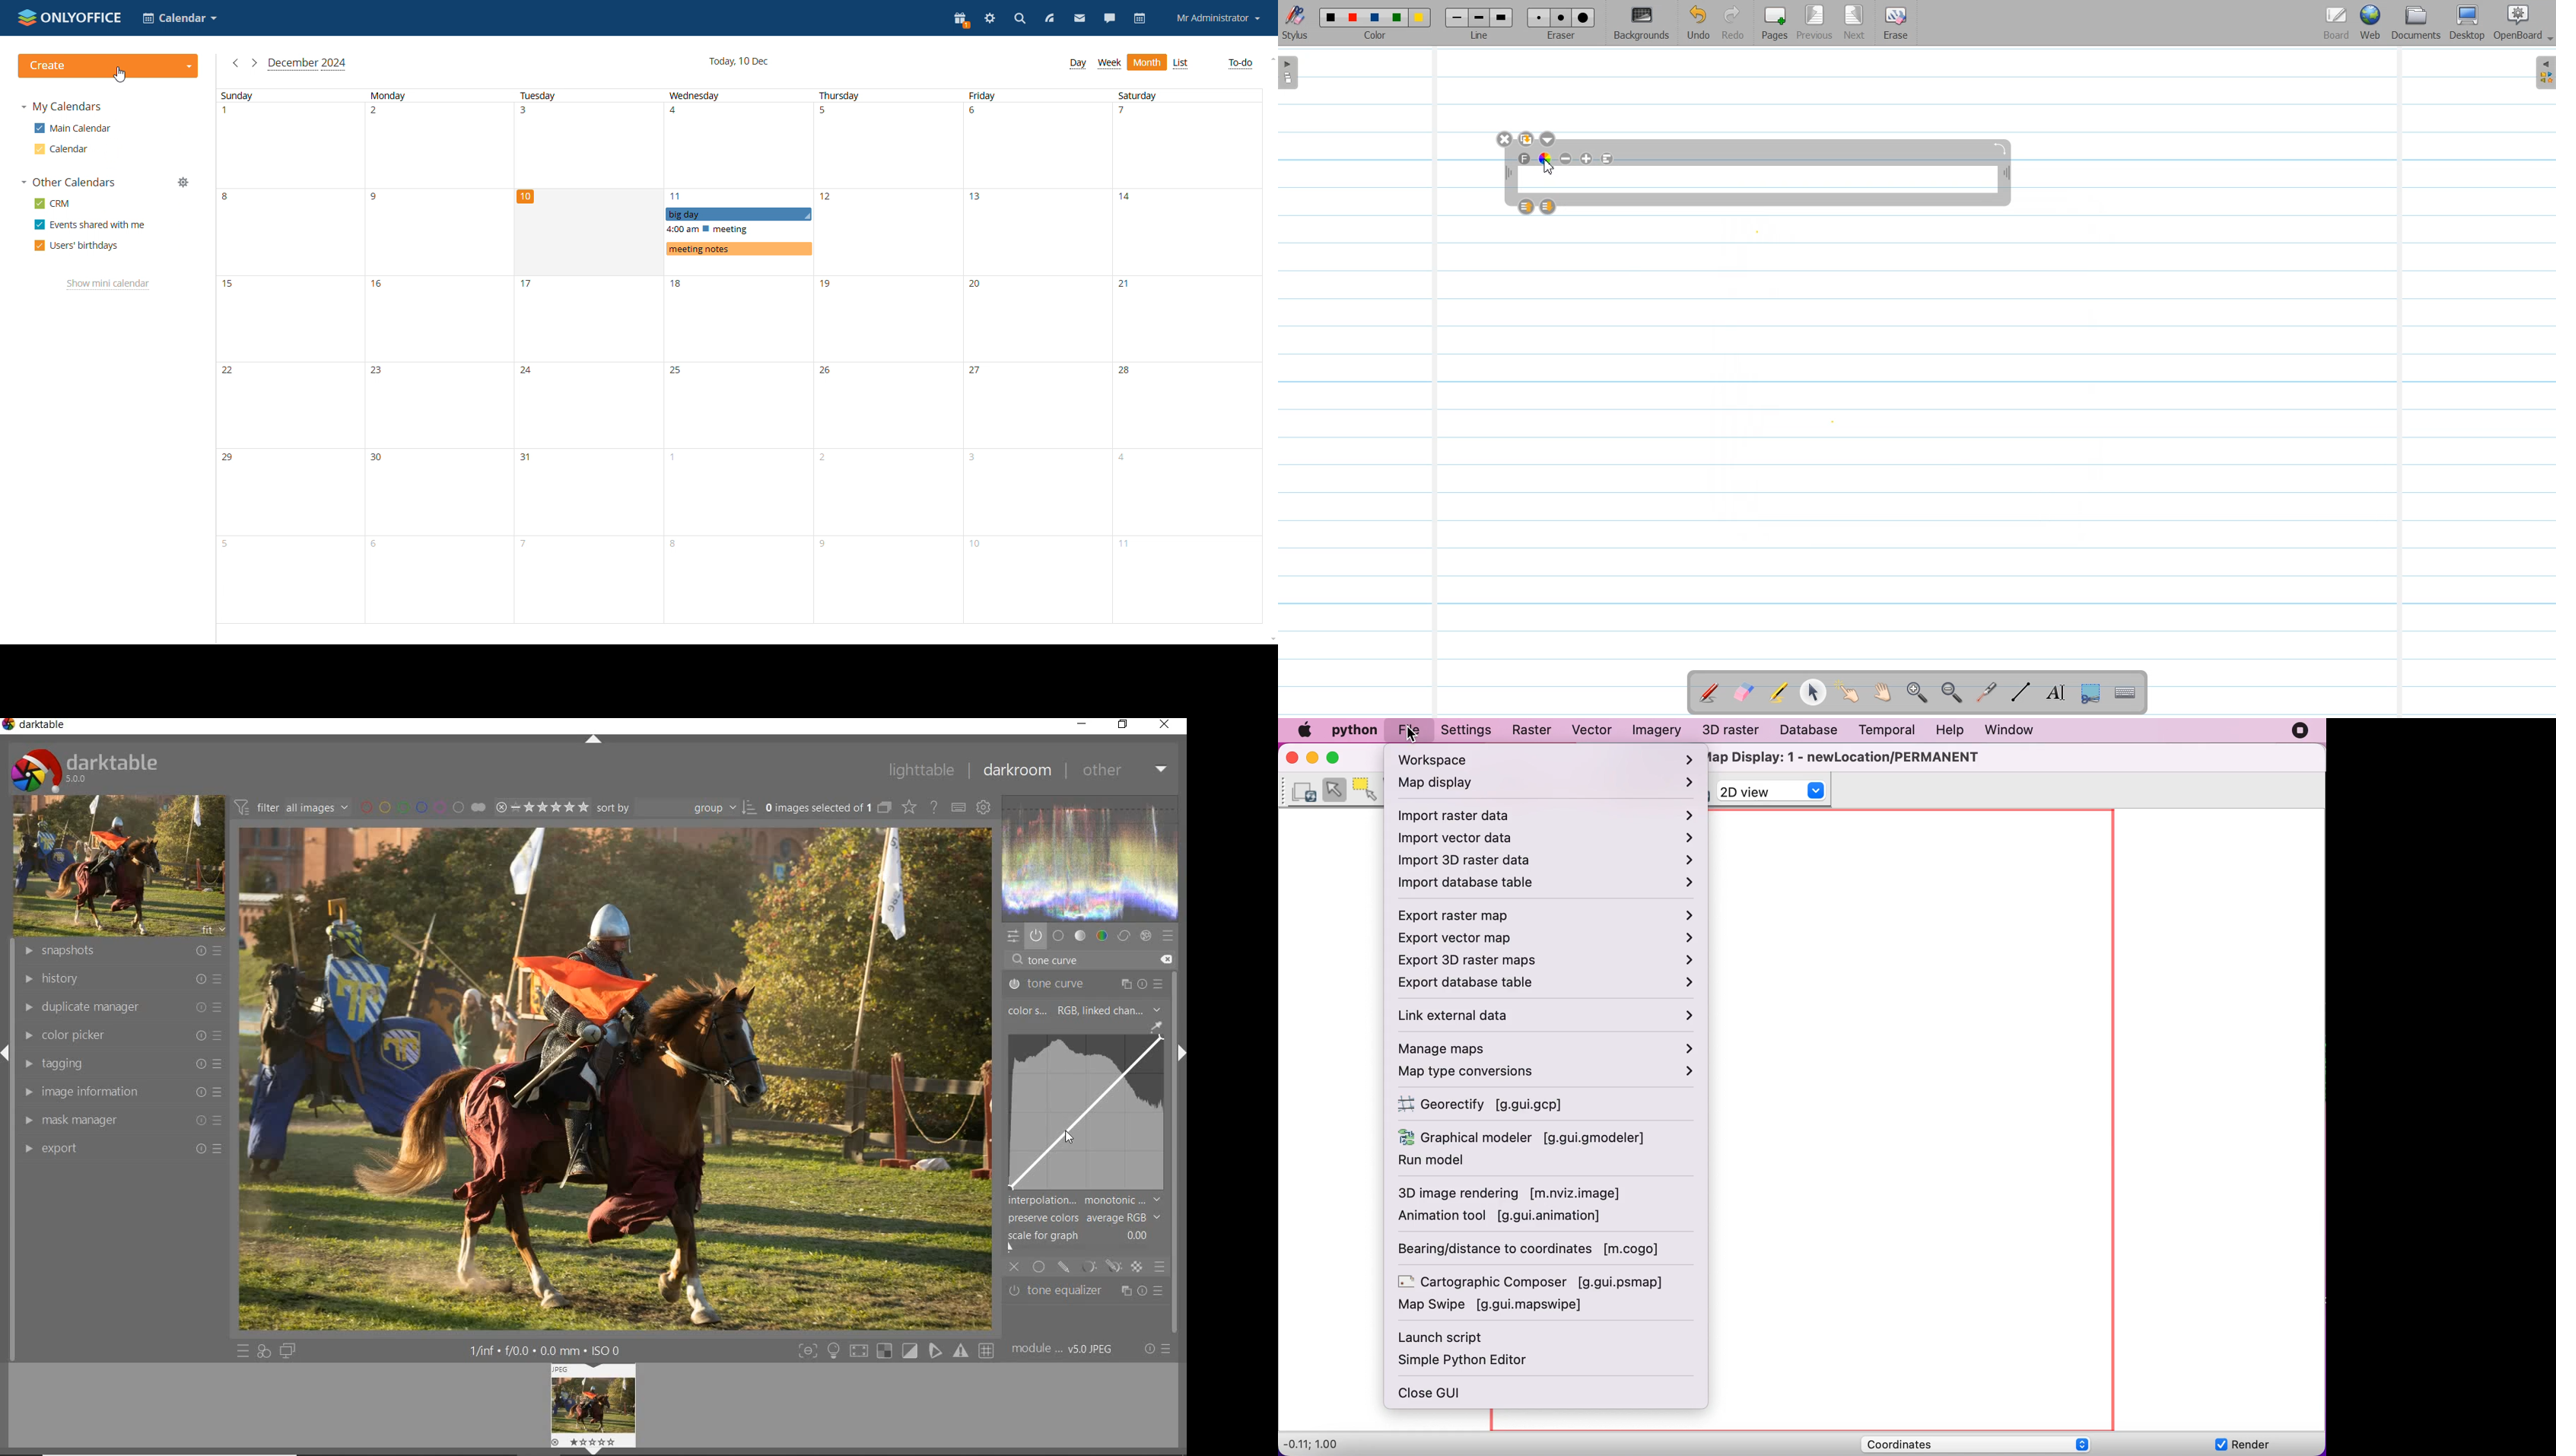  What do you see at coordinates (83, 767) in the screenshot?
I see `darktable` at bounding box center [83, 767].